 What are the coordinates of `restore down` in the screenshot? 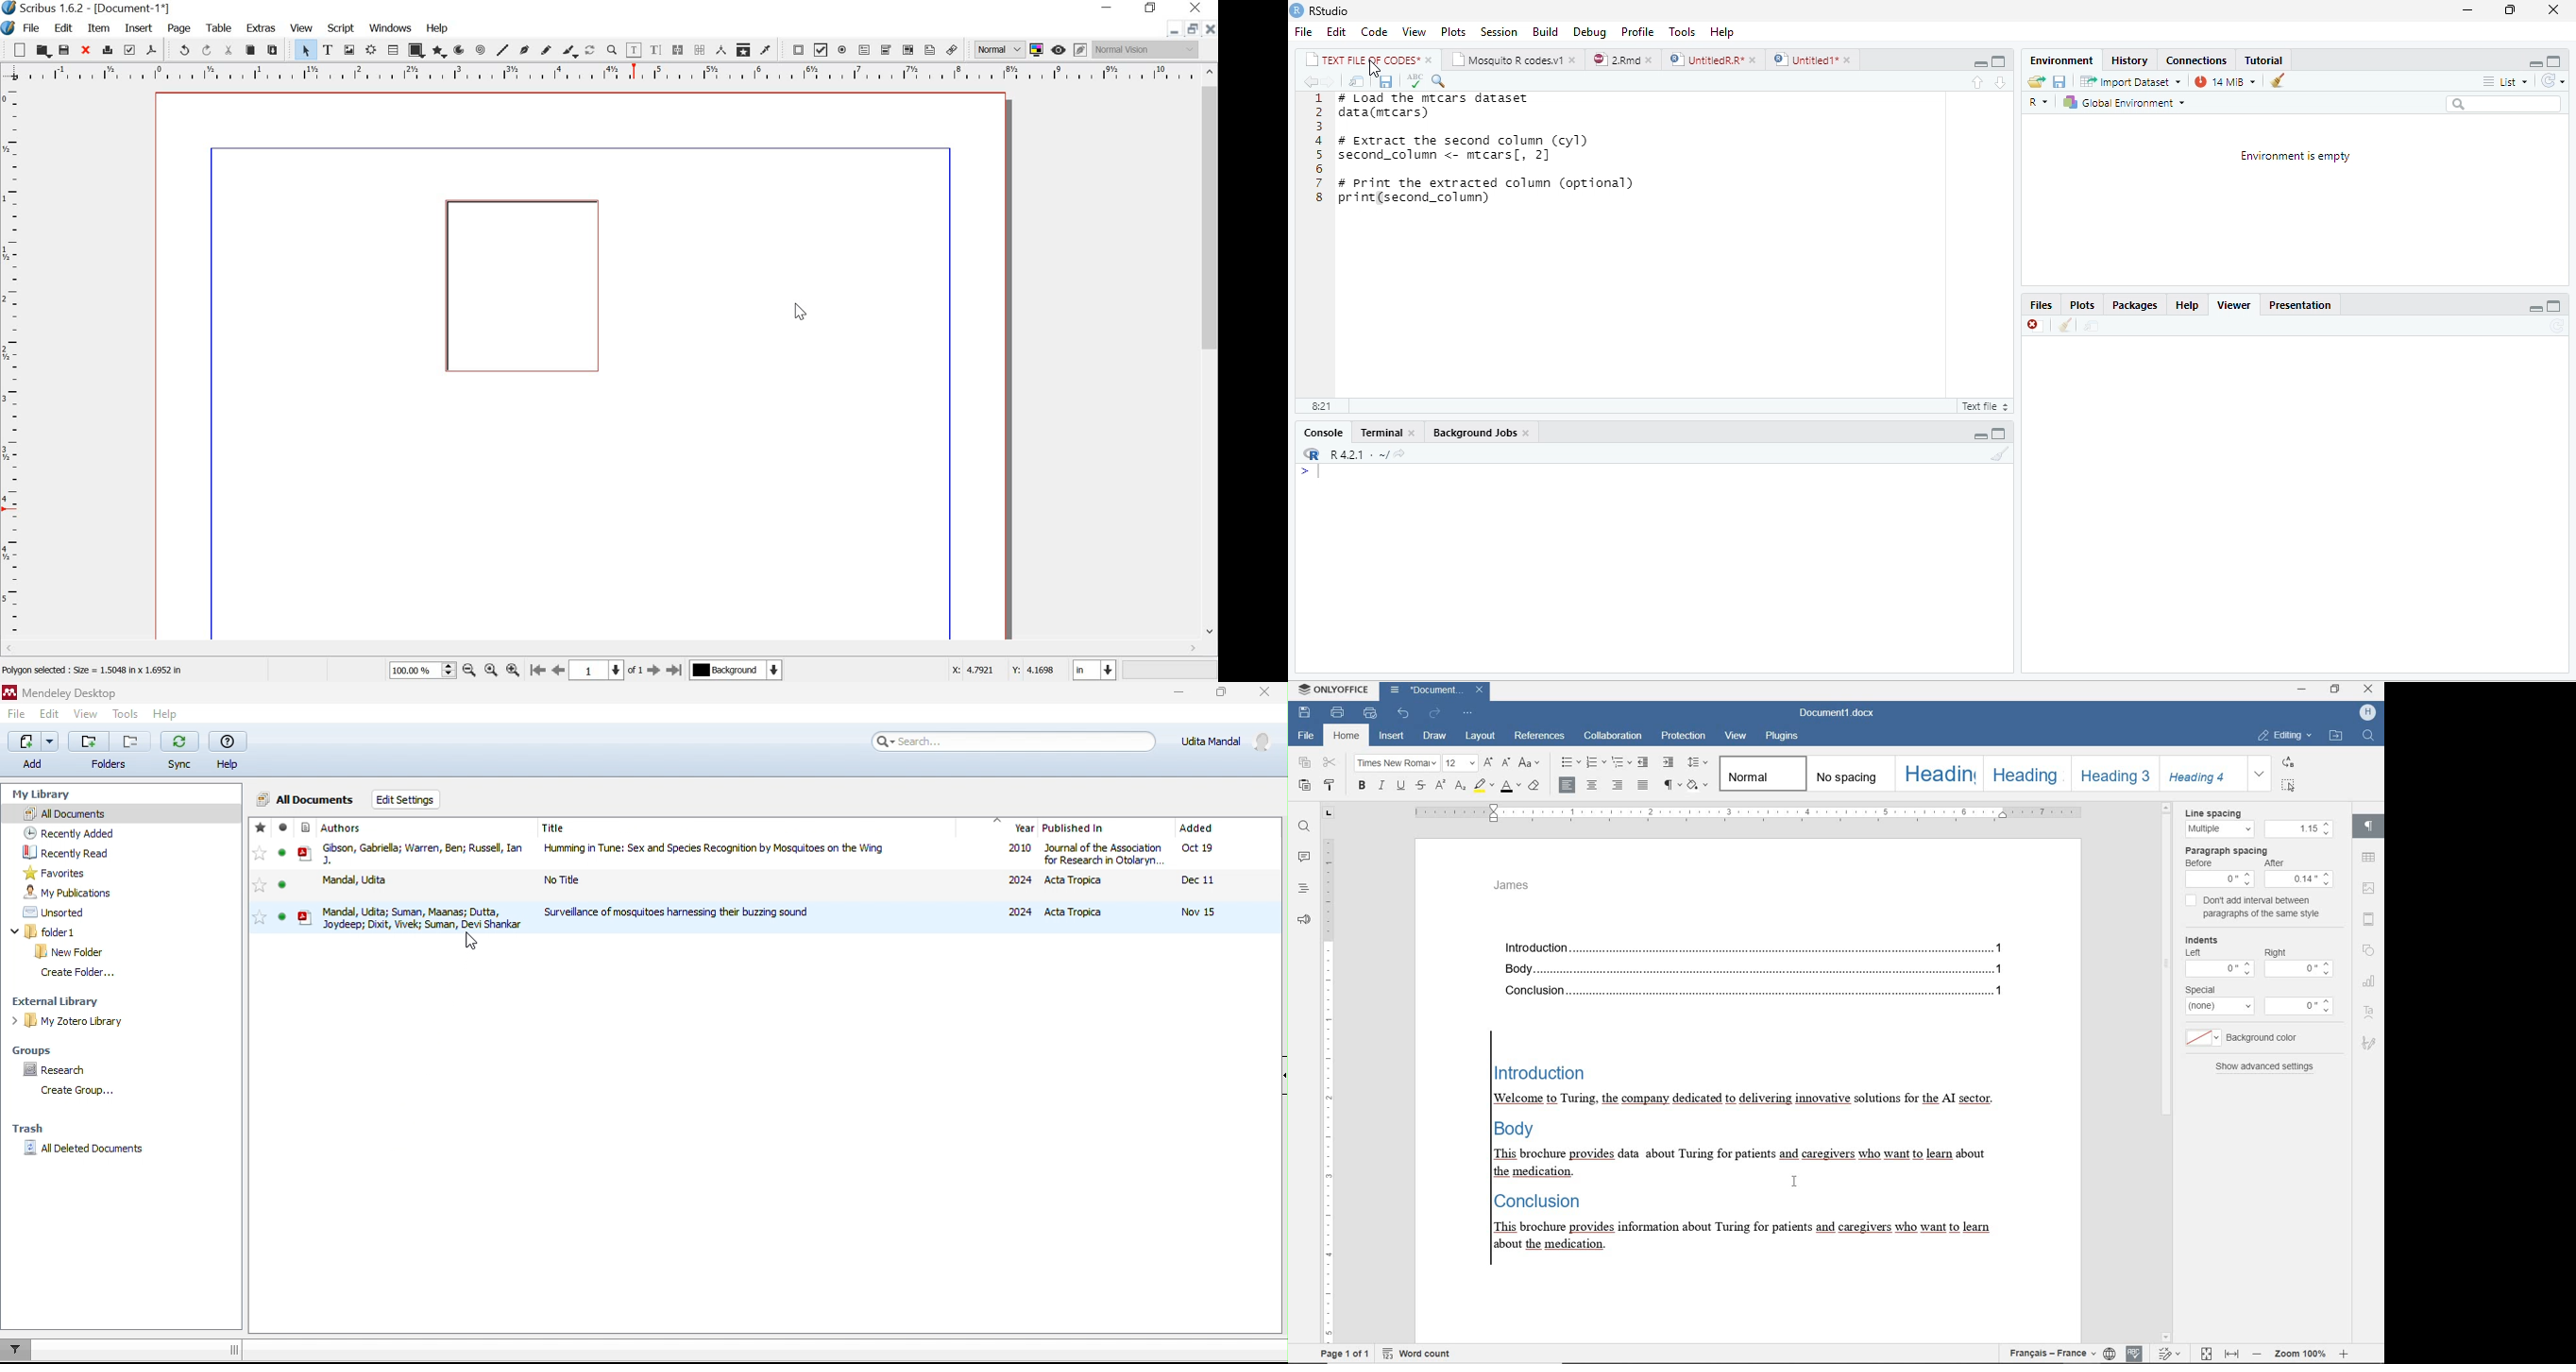 It's located at (2337, 690).